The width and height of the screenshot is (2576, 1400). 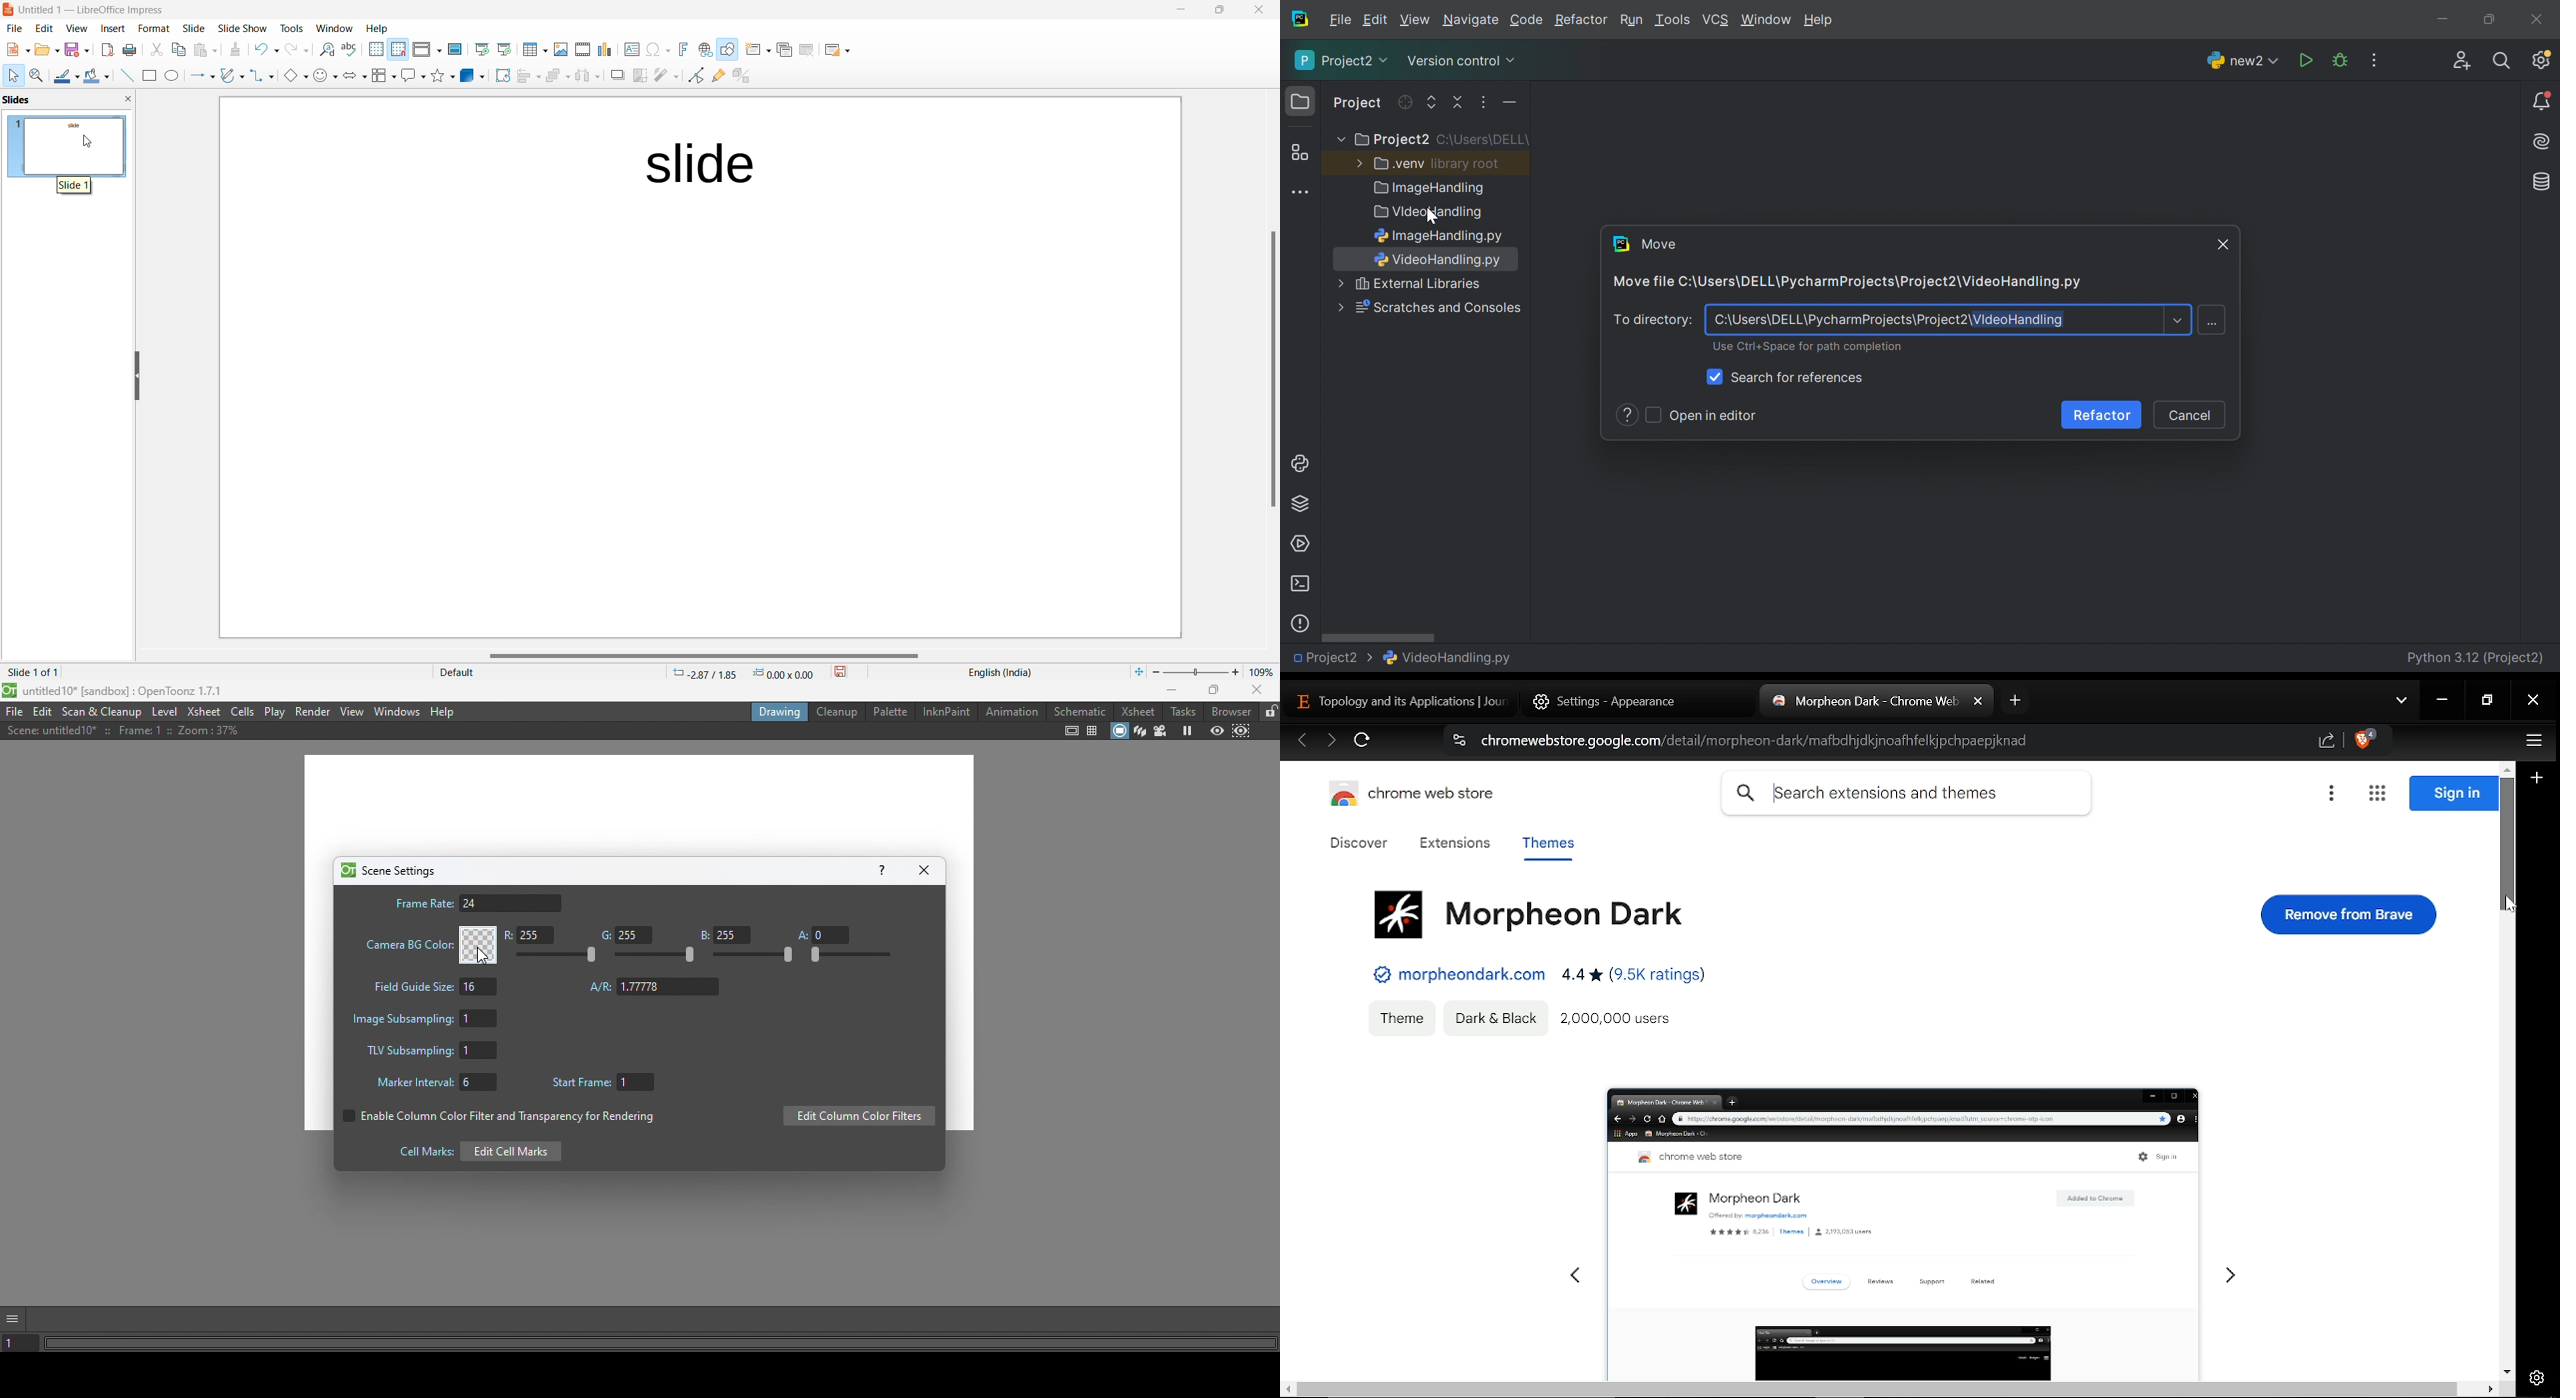 What do you see at coordinates (482, 50) in the screenshot?
I see `Start from first slide` at bounding box center [482, 50].